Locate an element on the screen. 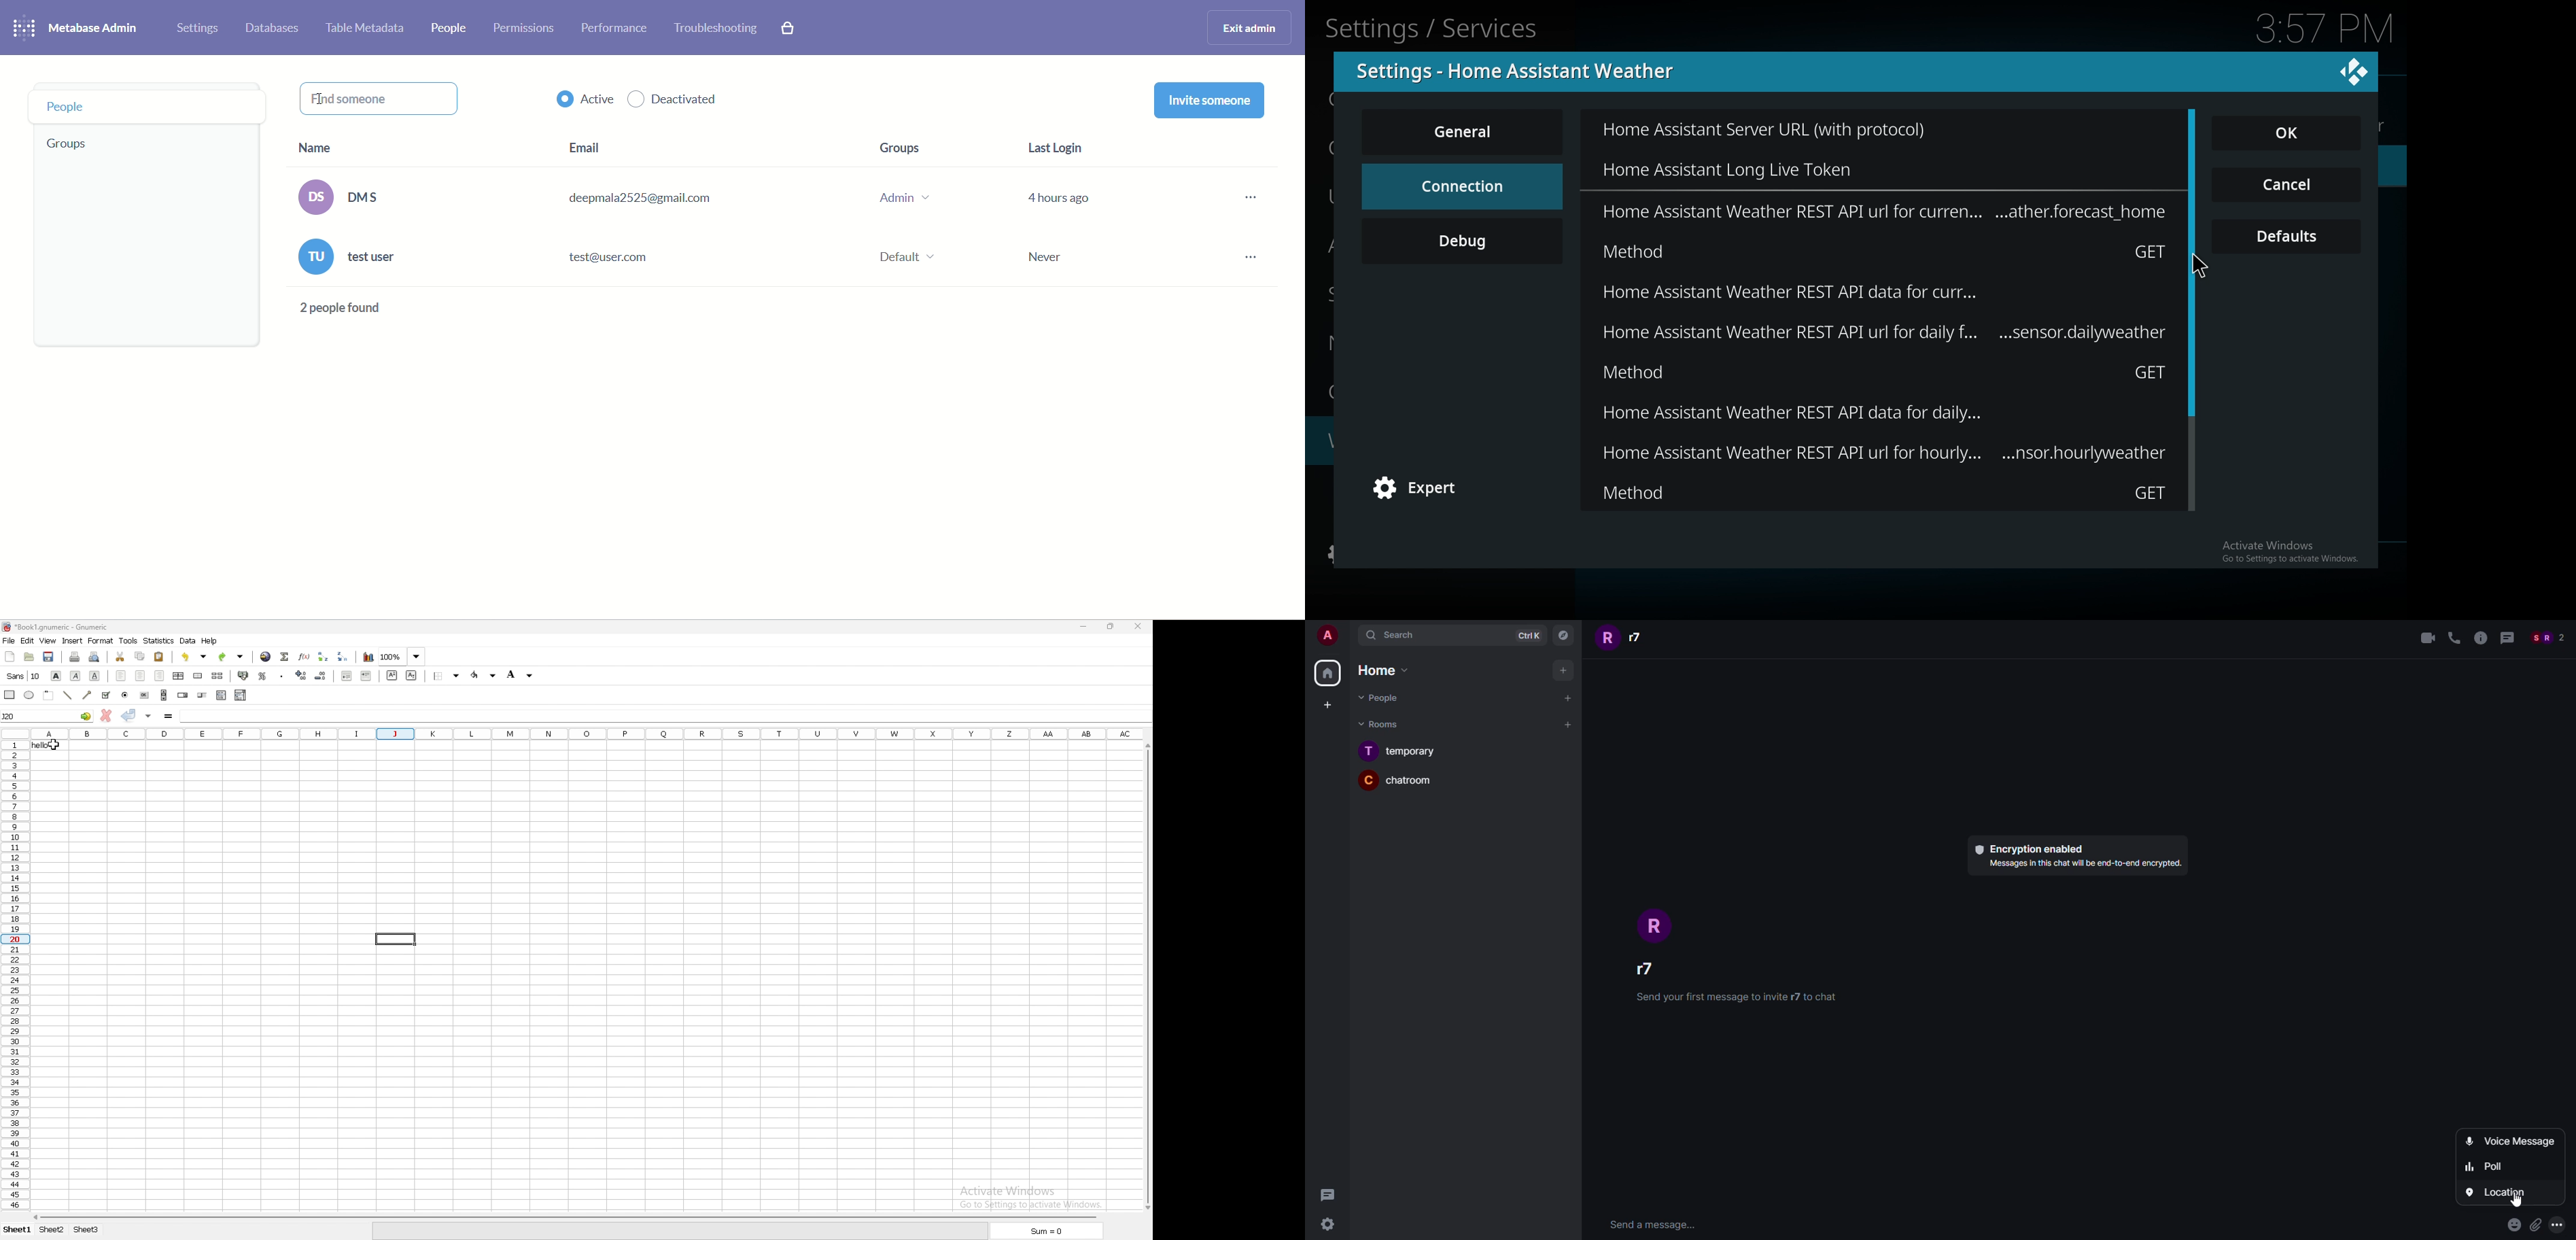 The image size is (2576, 1260). ok is located at coordinates (2293, 134).